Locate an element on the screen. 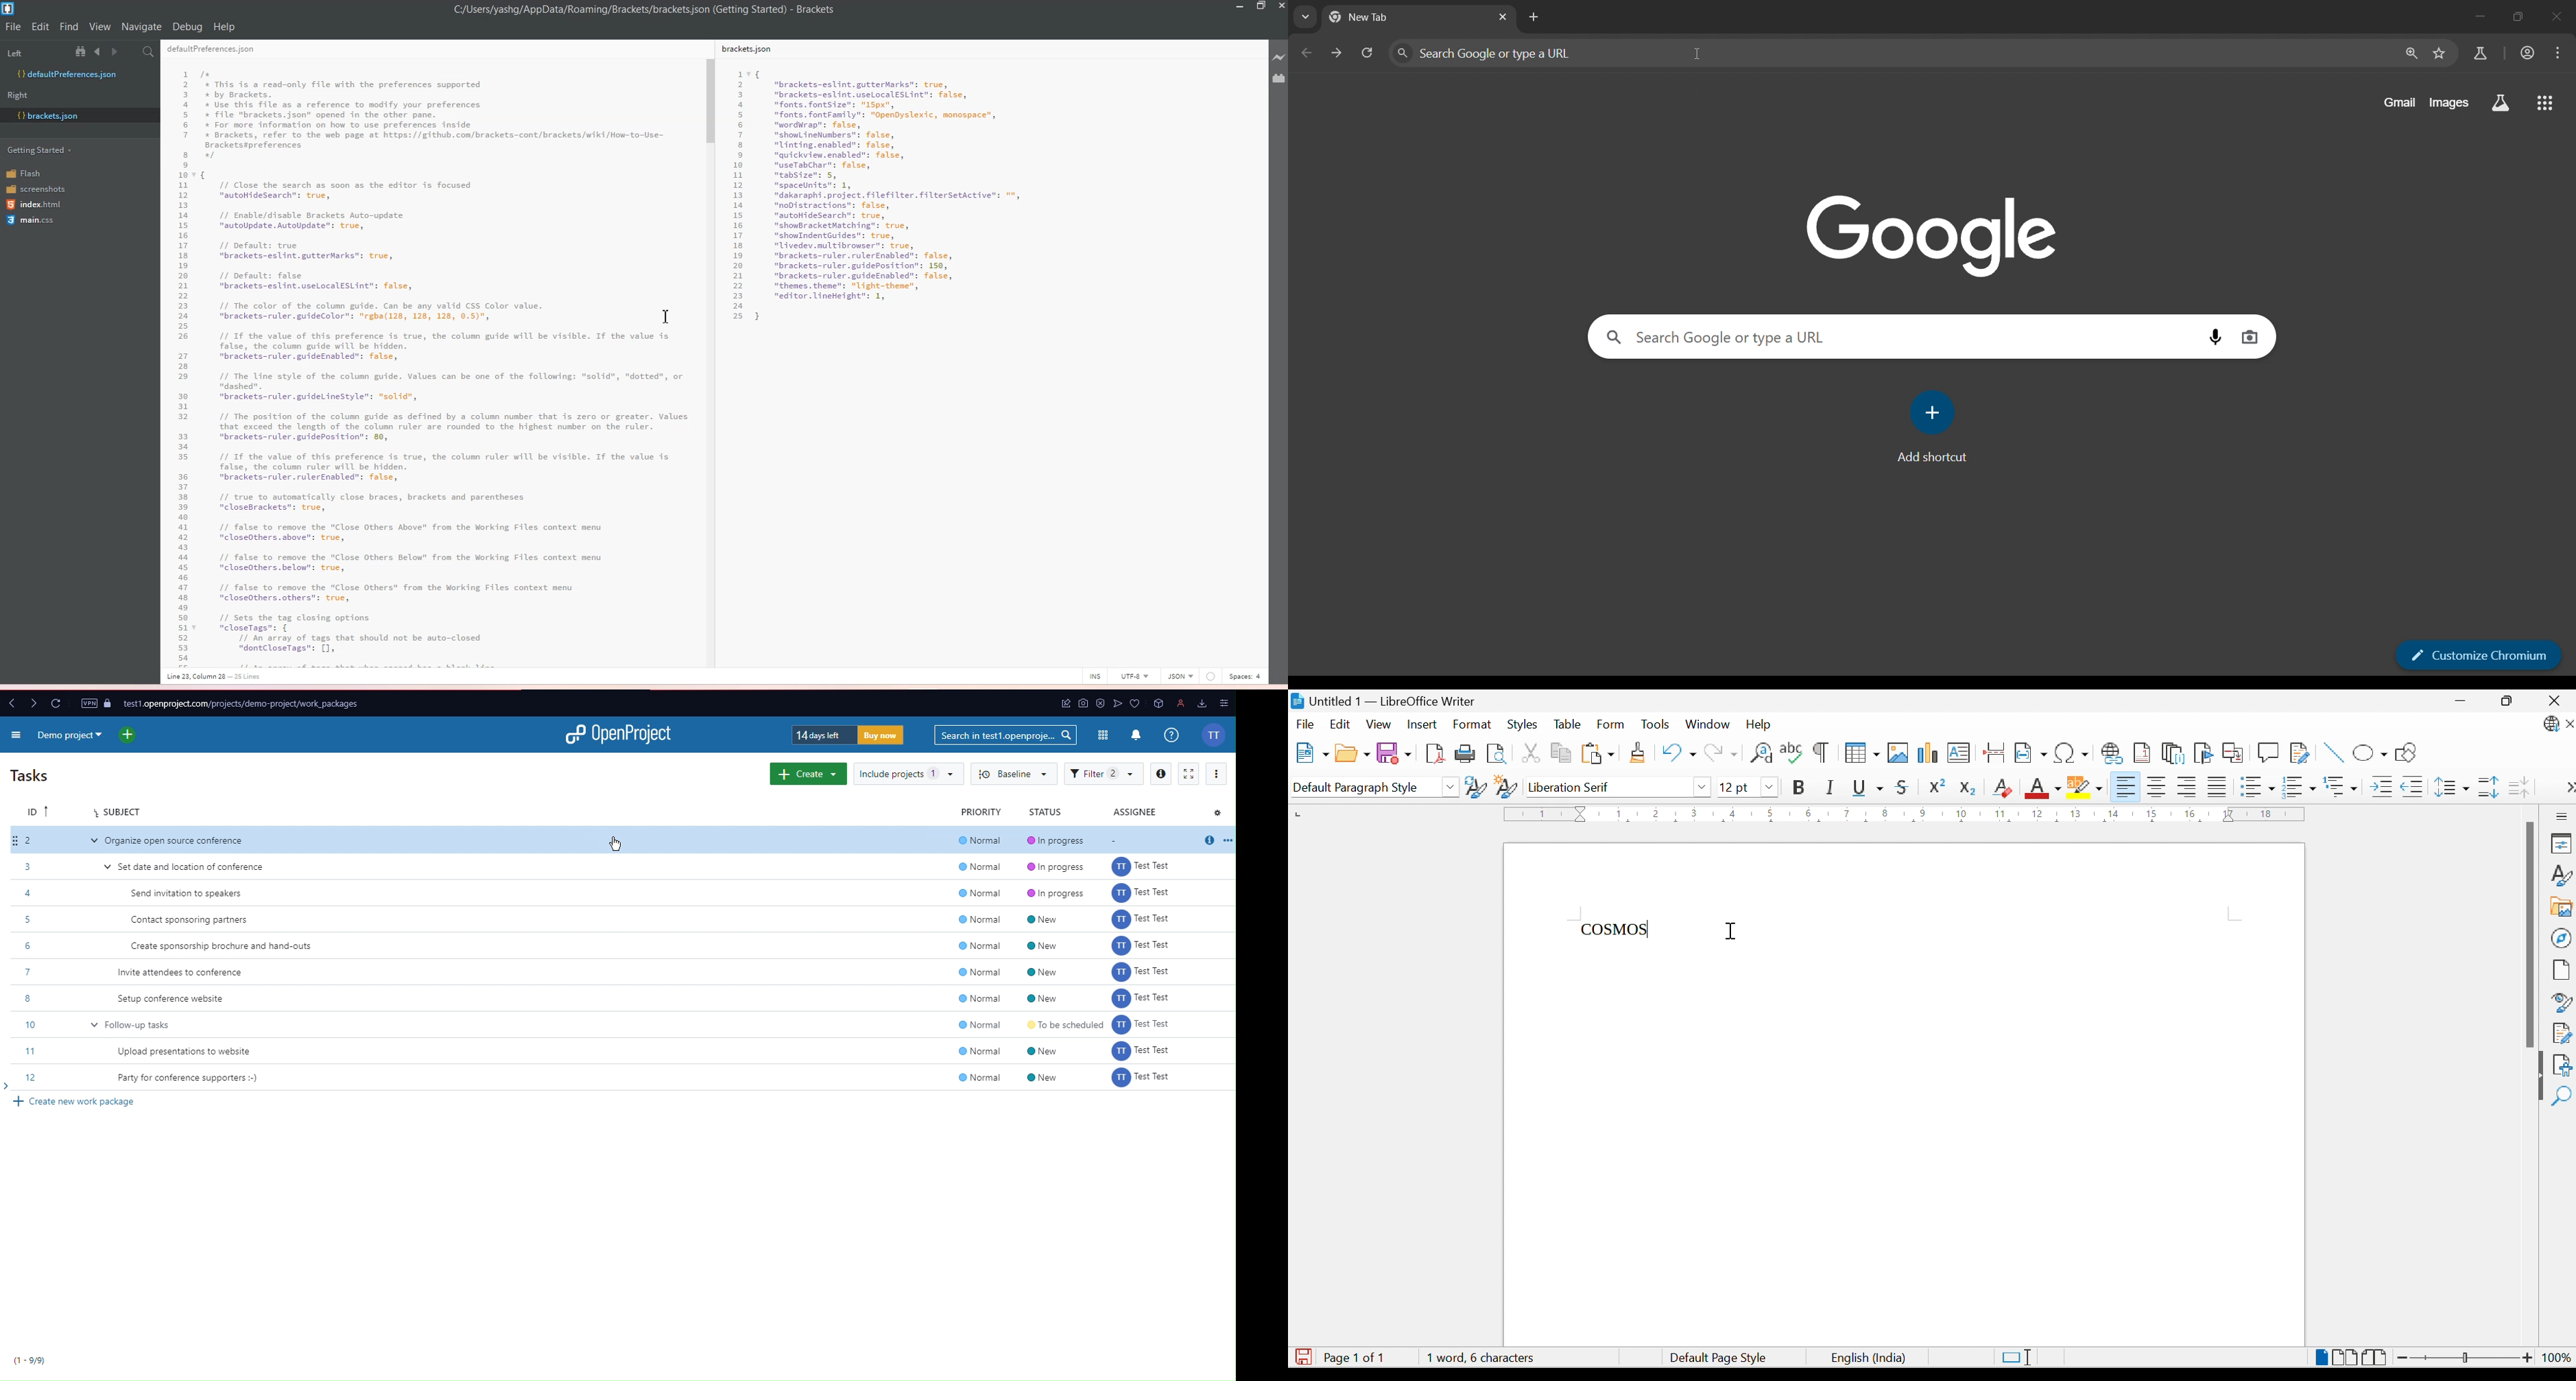 The image size is (2576, 1400). Single-page View is located at coordinates (2321, 1356).